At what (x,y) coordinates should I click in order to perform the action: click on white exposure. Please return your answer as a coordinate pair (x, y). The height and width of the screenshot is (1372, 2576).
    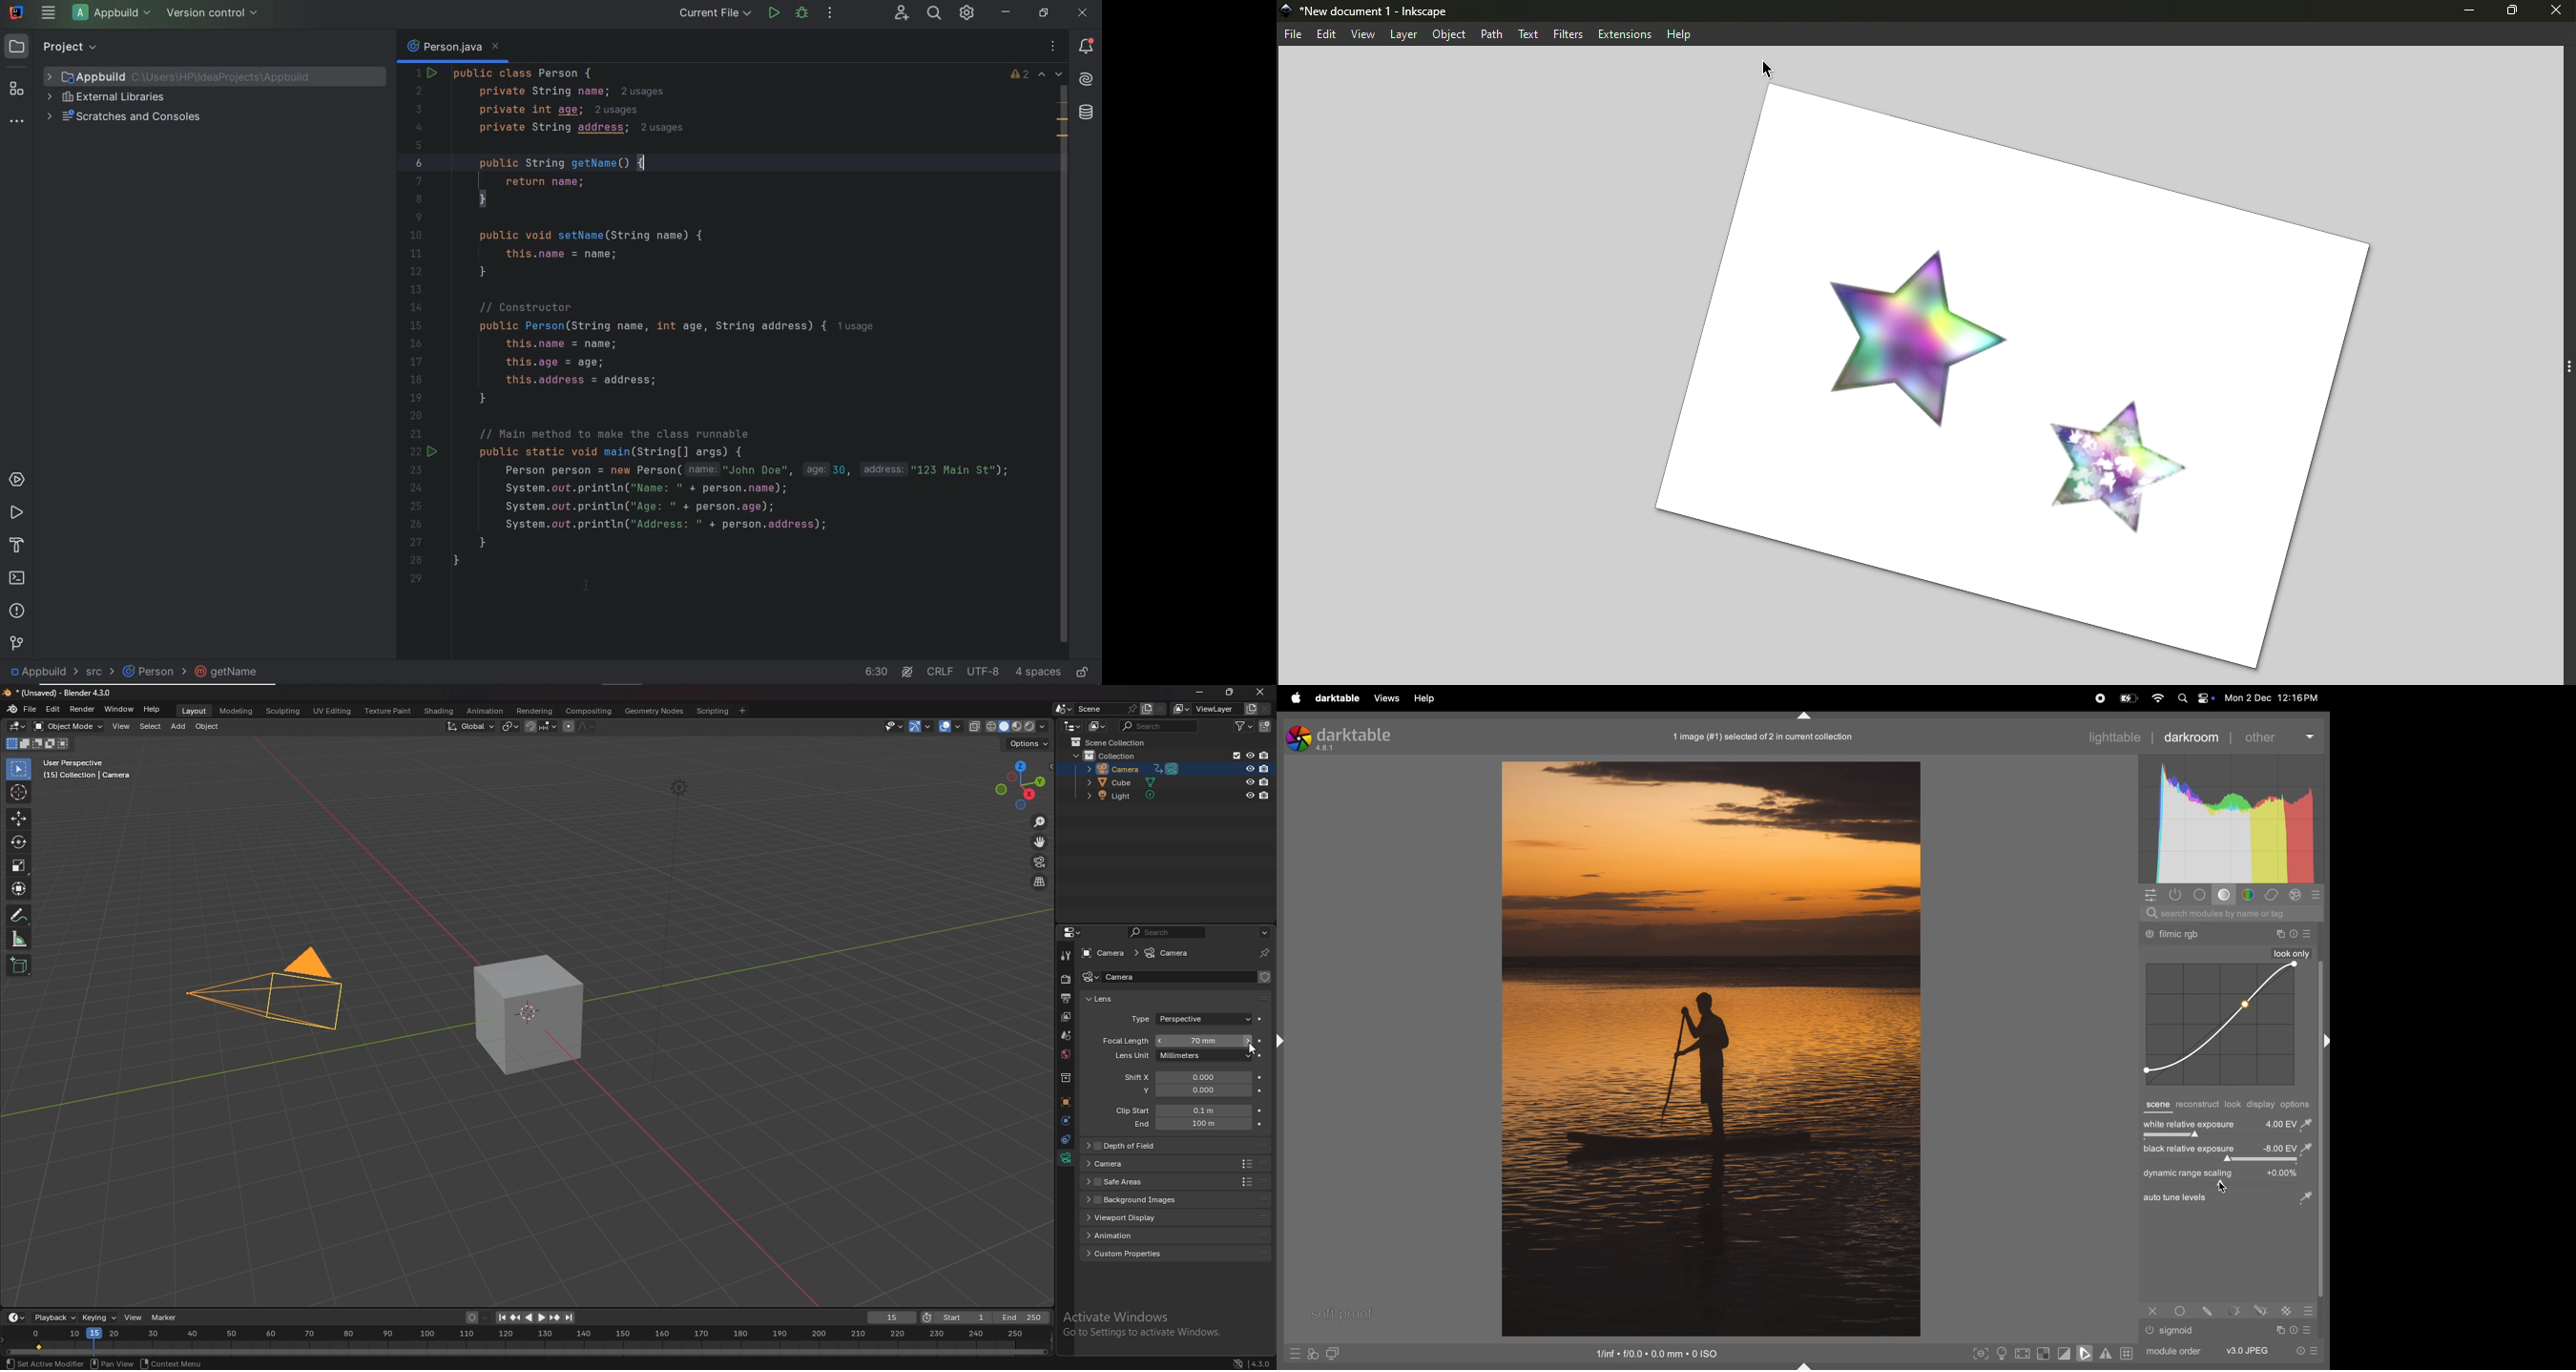
    Looking at the image, I should click on (2227, 1123).